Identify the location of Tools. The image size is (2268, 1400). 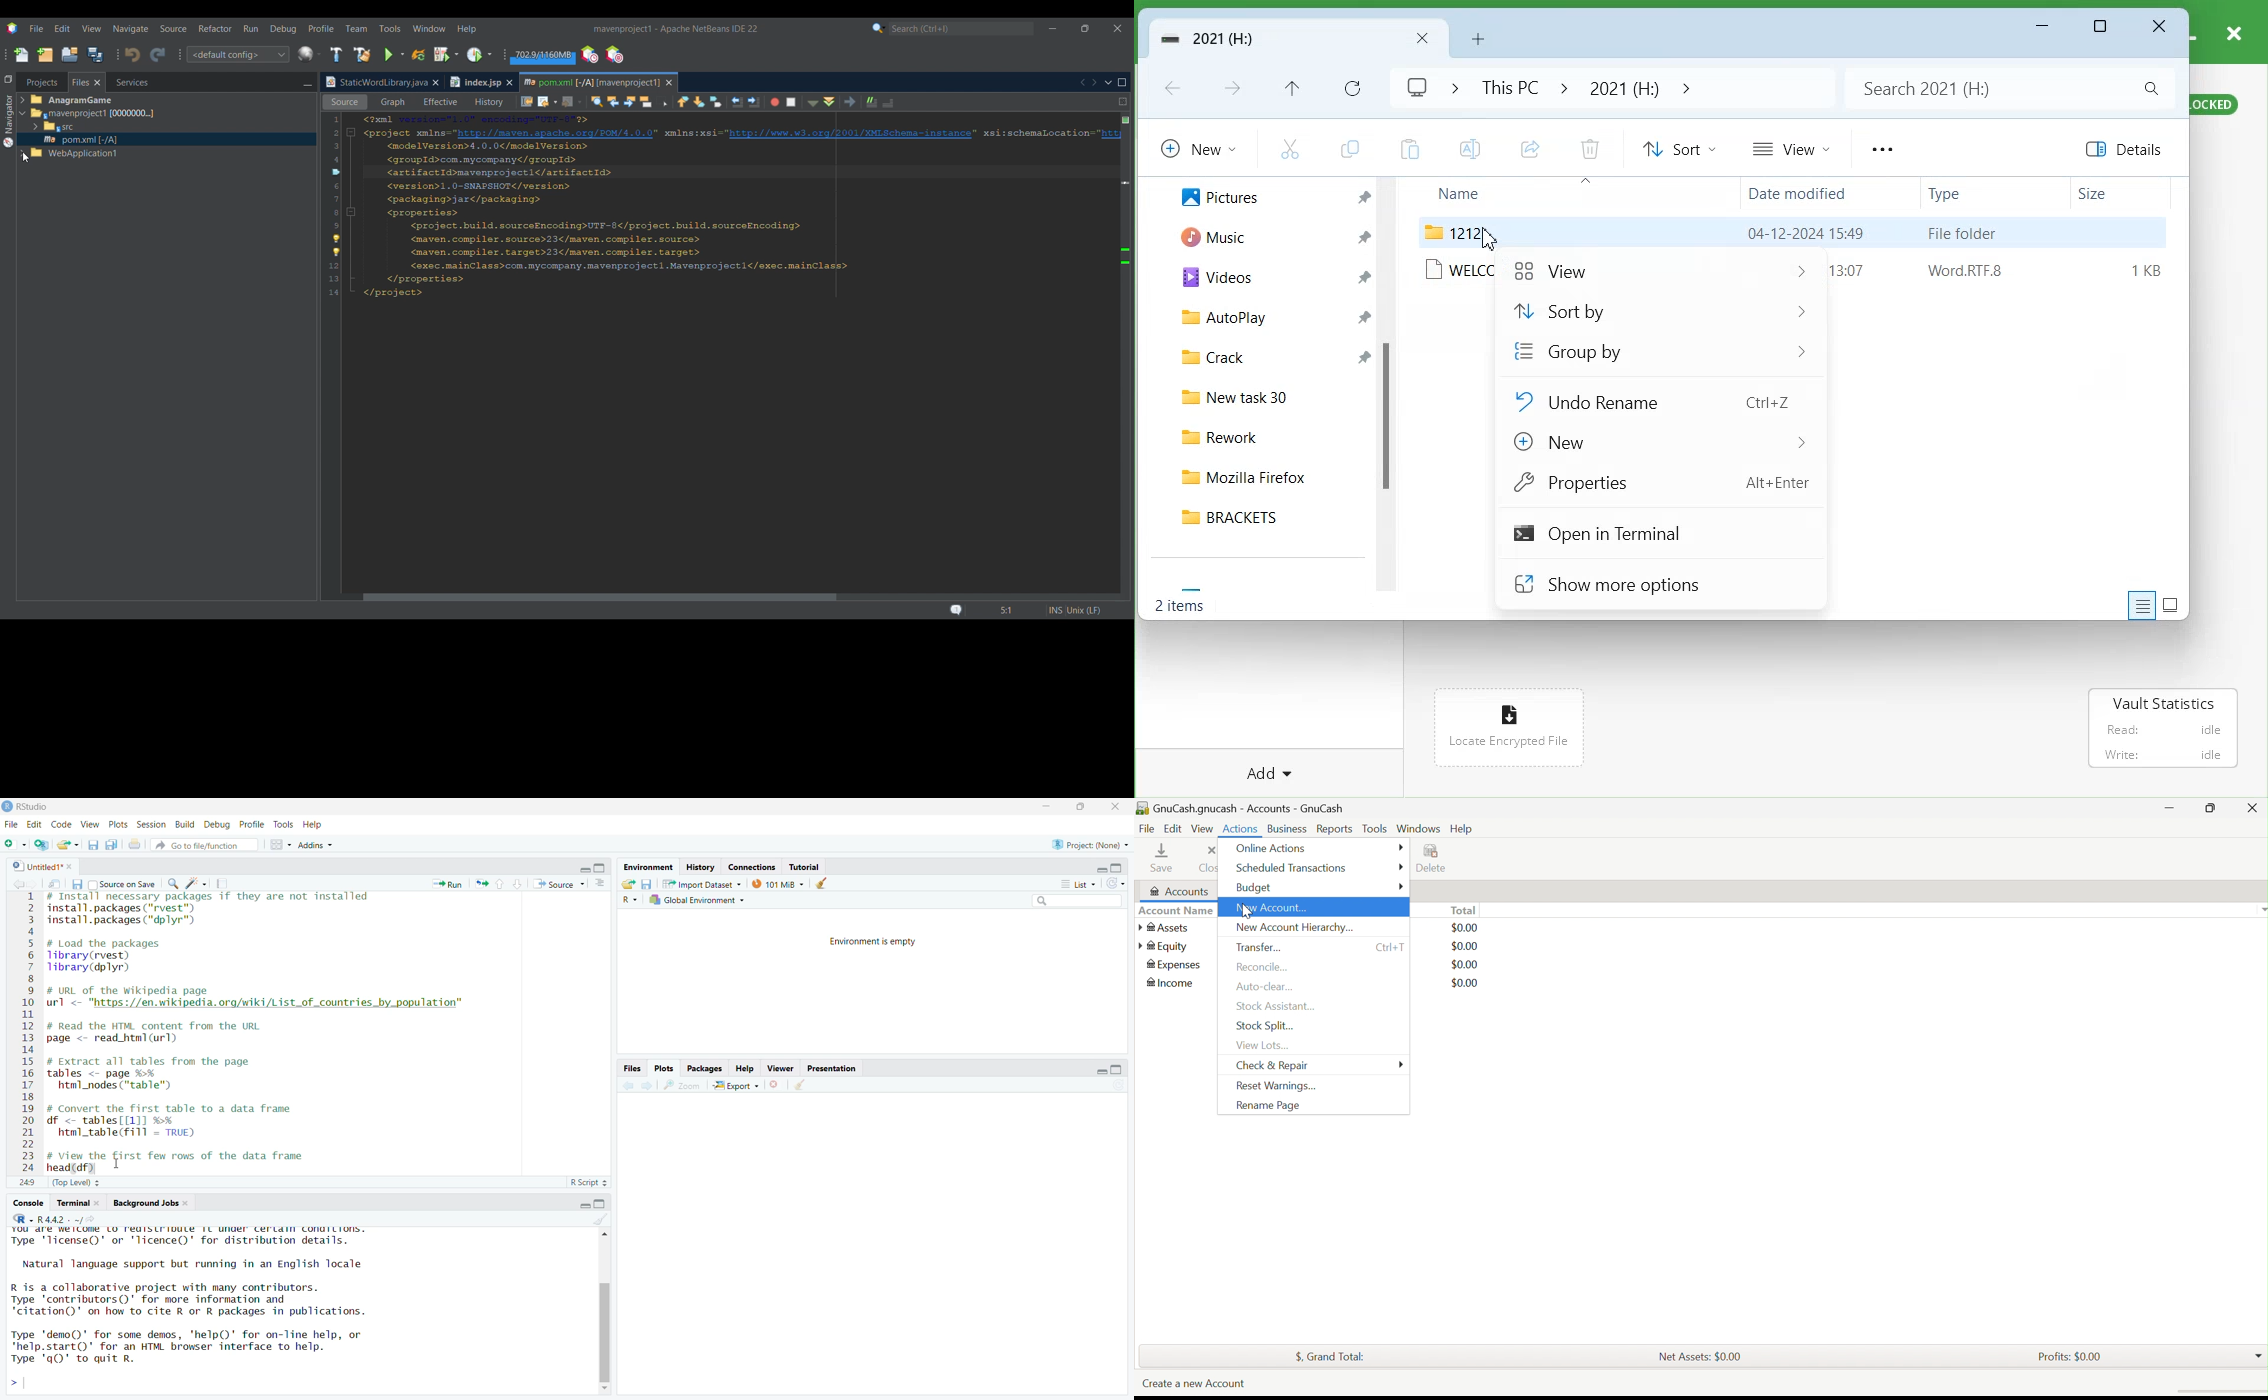
(284, 824).